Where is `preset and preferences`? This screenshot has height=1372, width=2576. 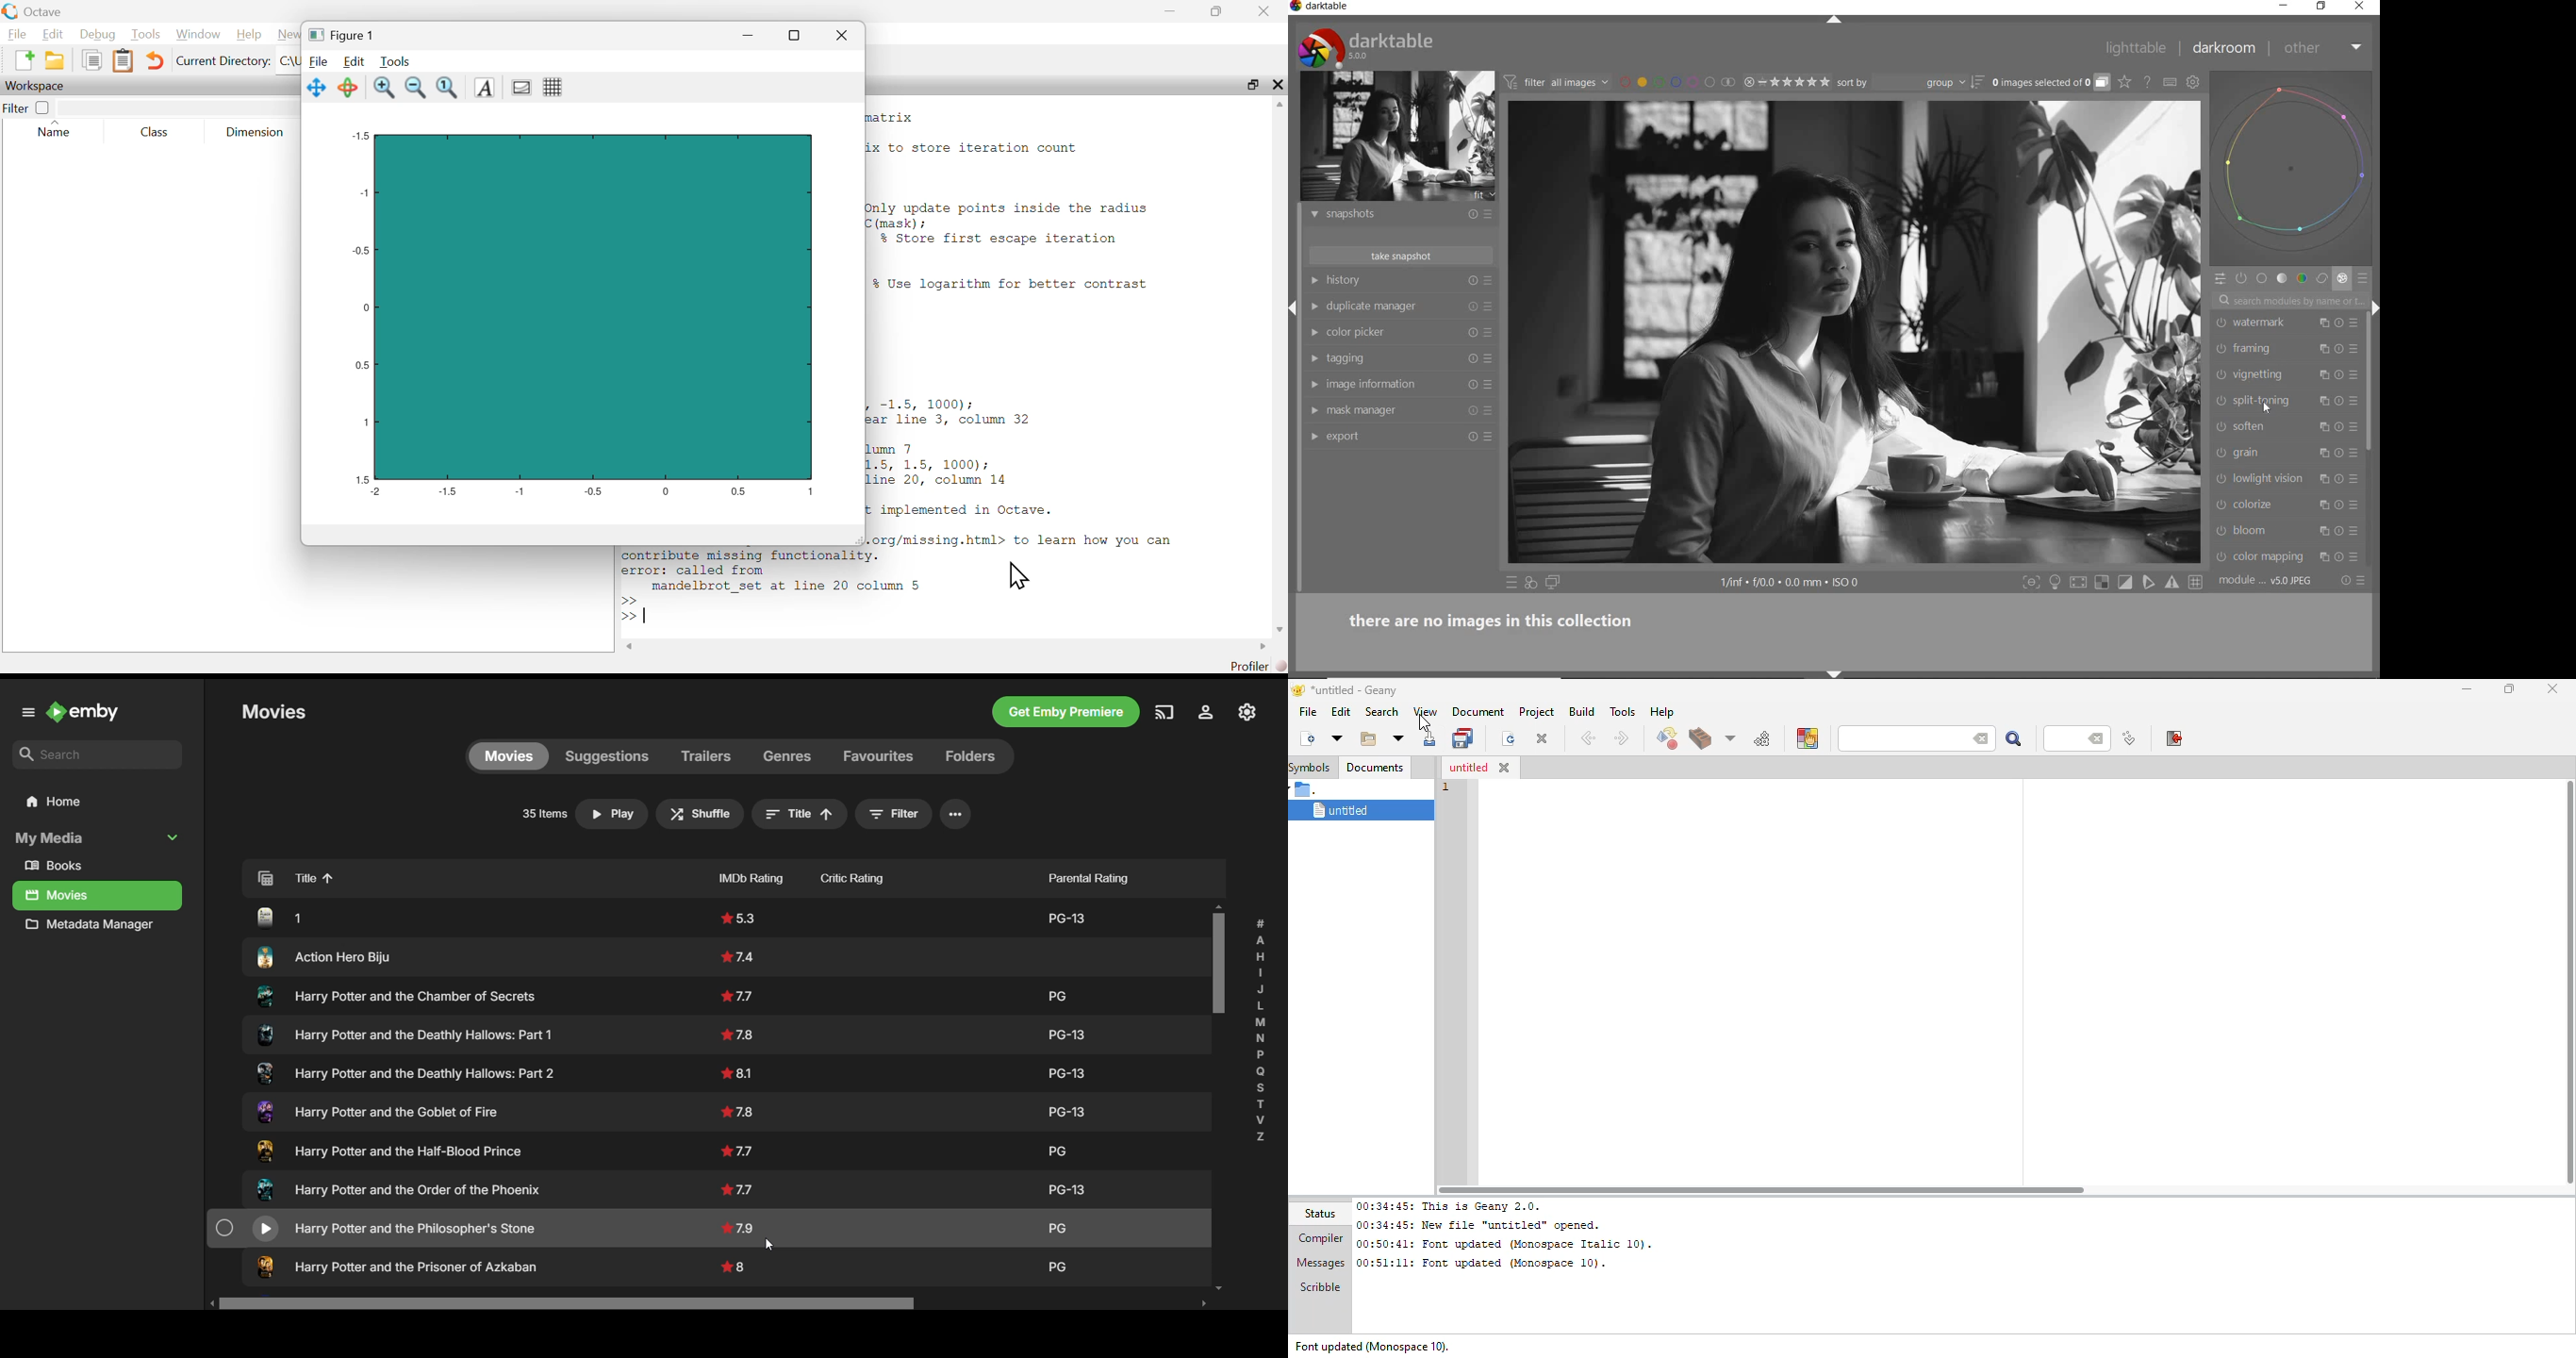 preset and preferences is located at coordinates (2356, 377).